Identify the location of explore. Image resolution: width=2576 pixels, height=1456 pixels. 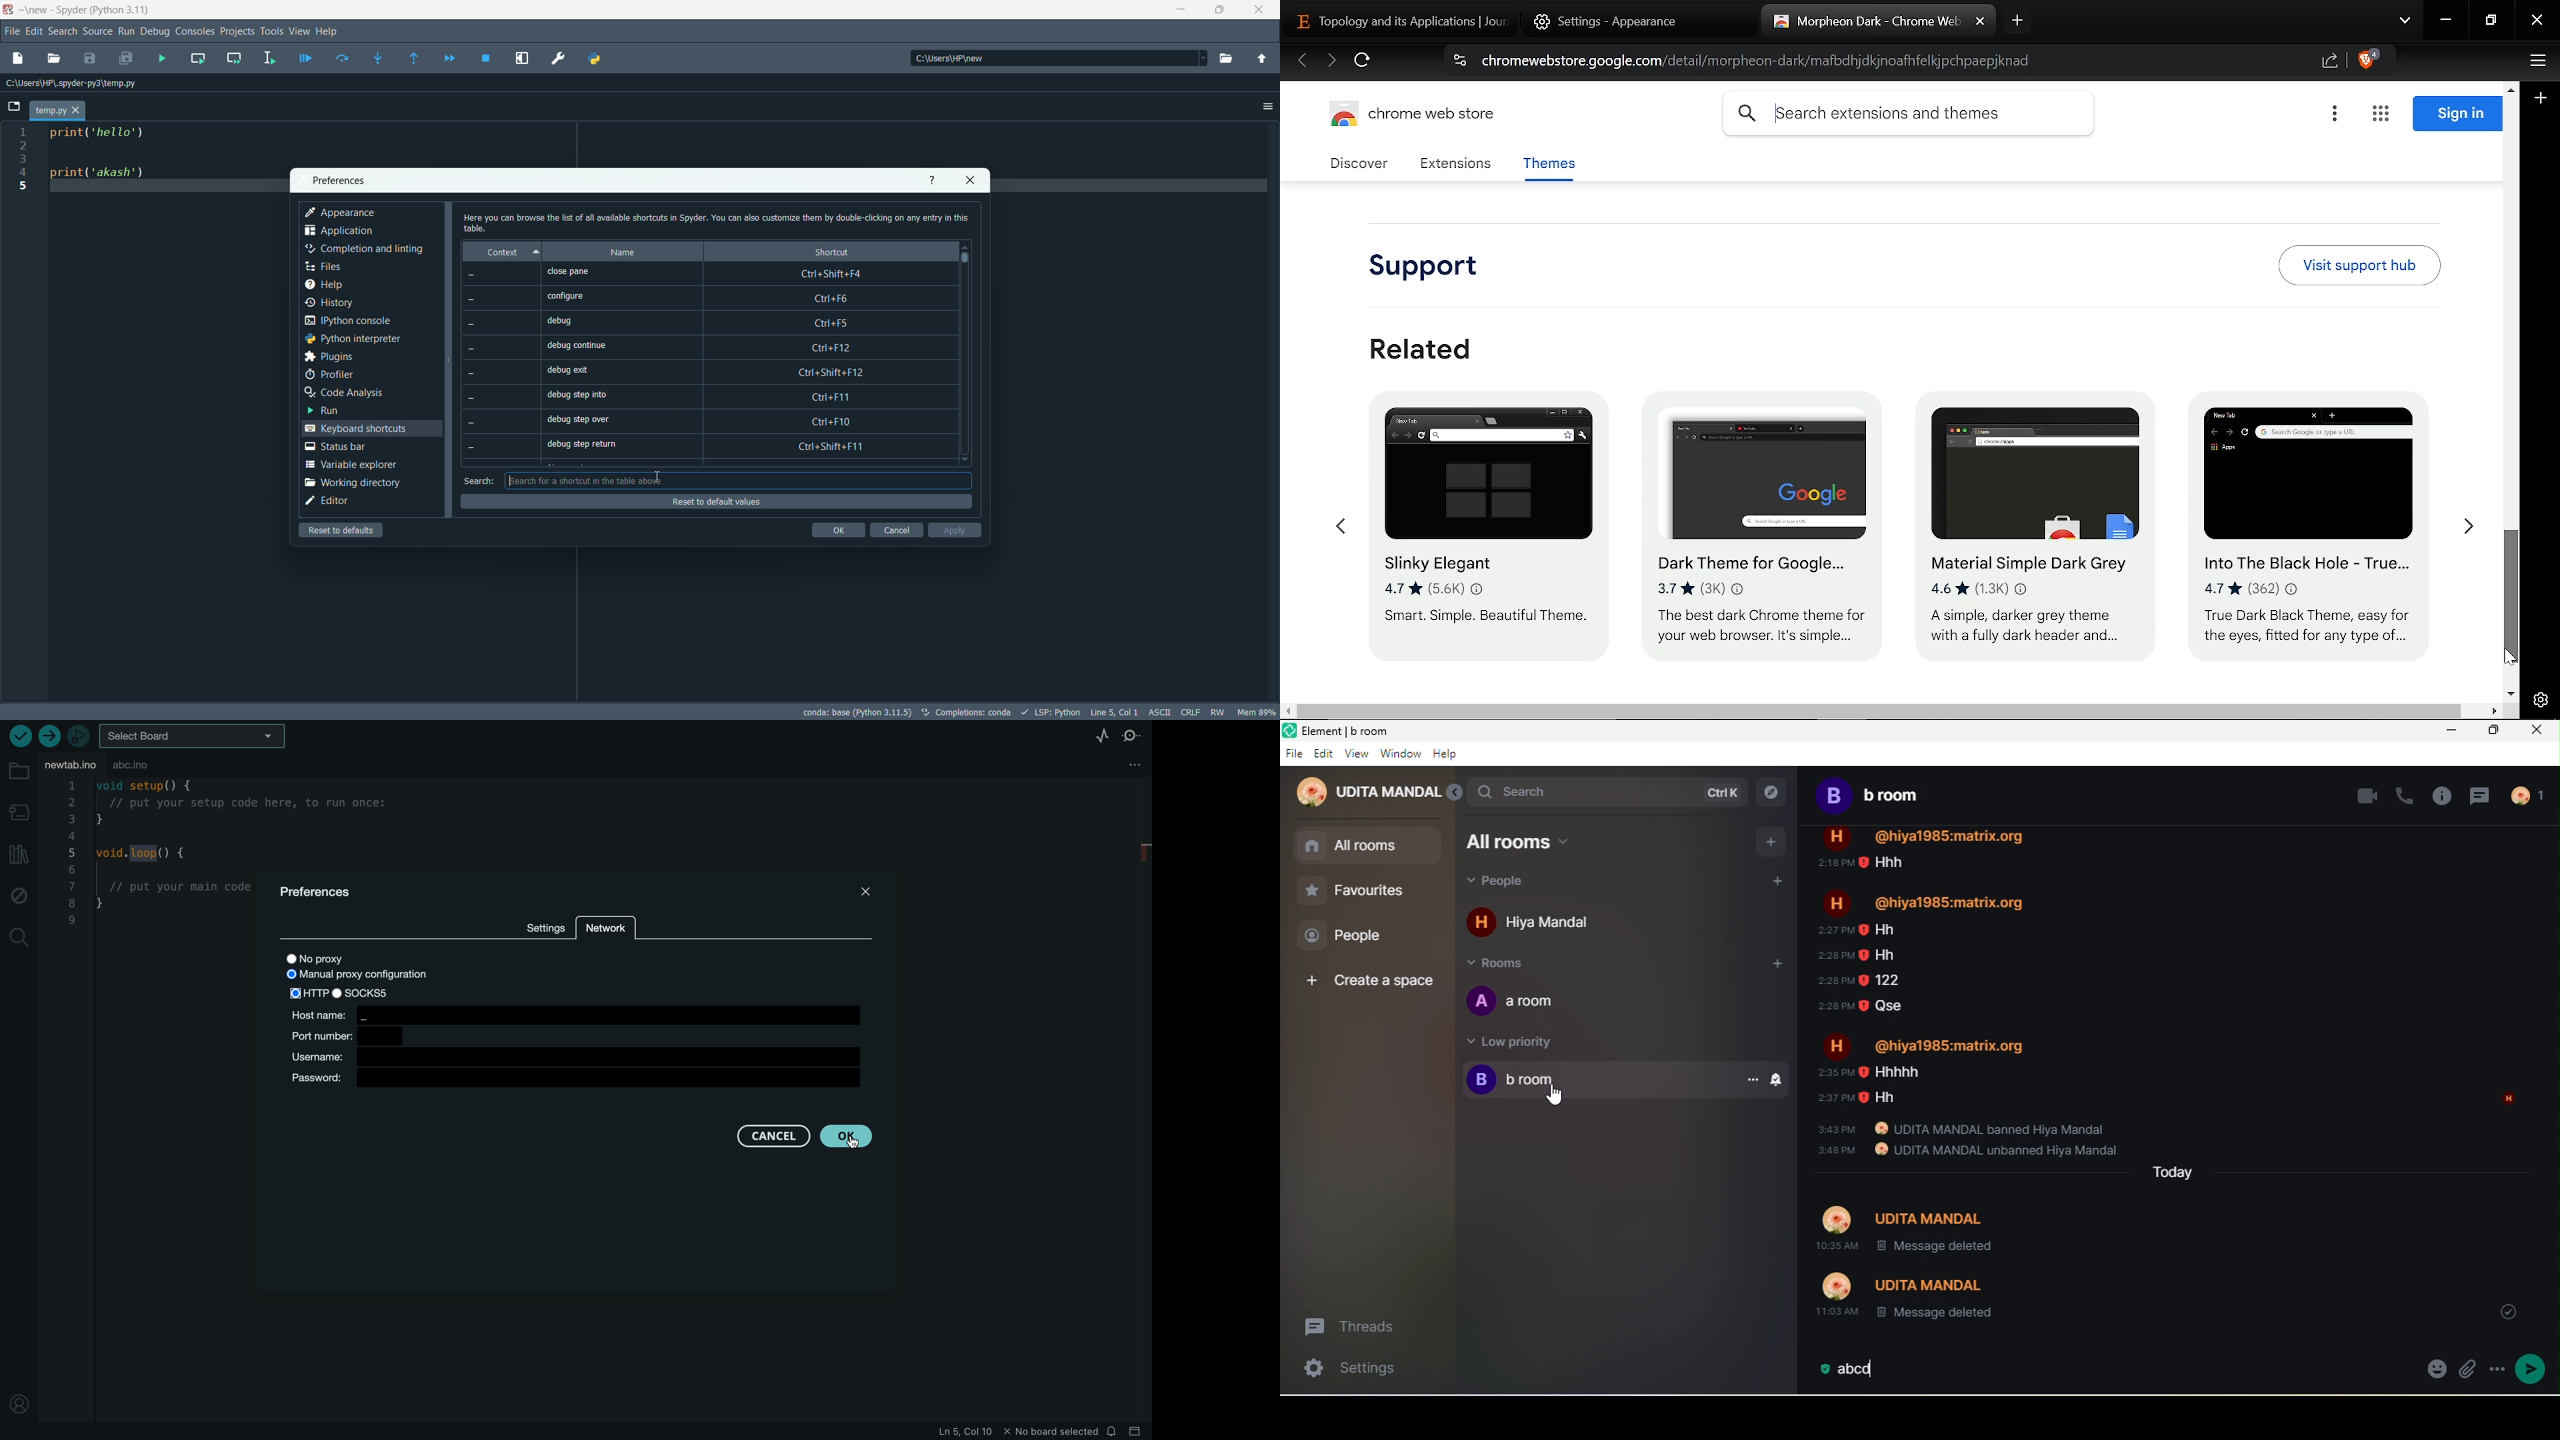
(1778, 794).